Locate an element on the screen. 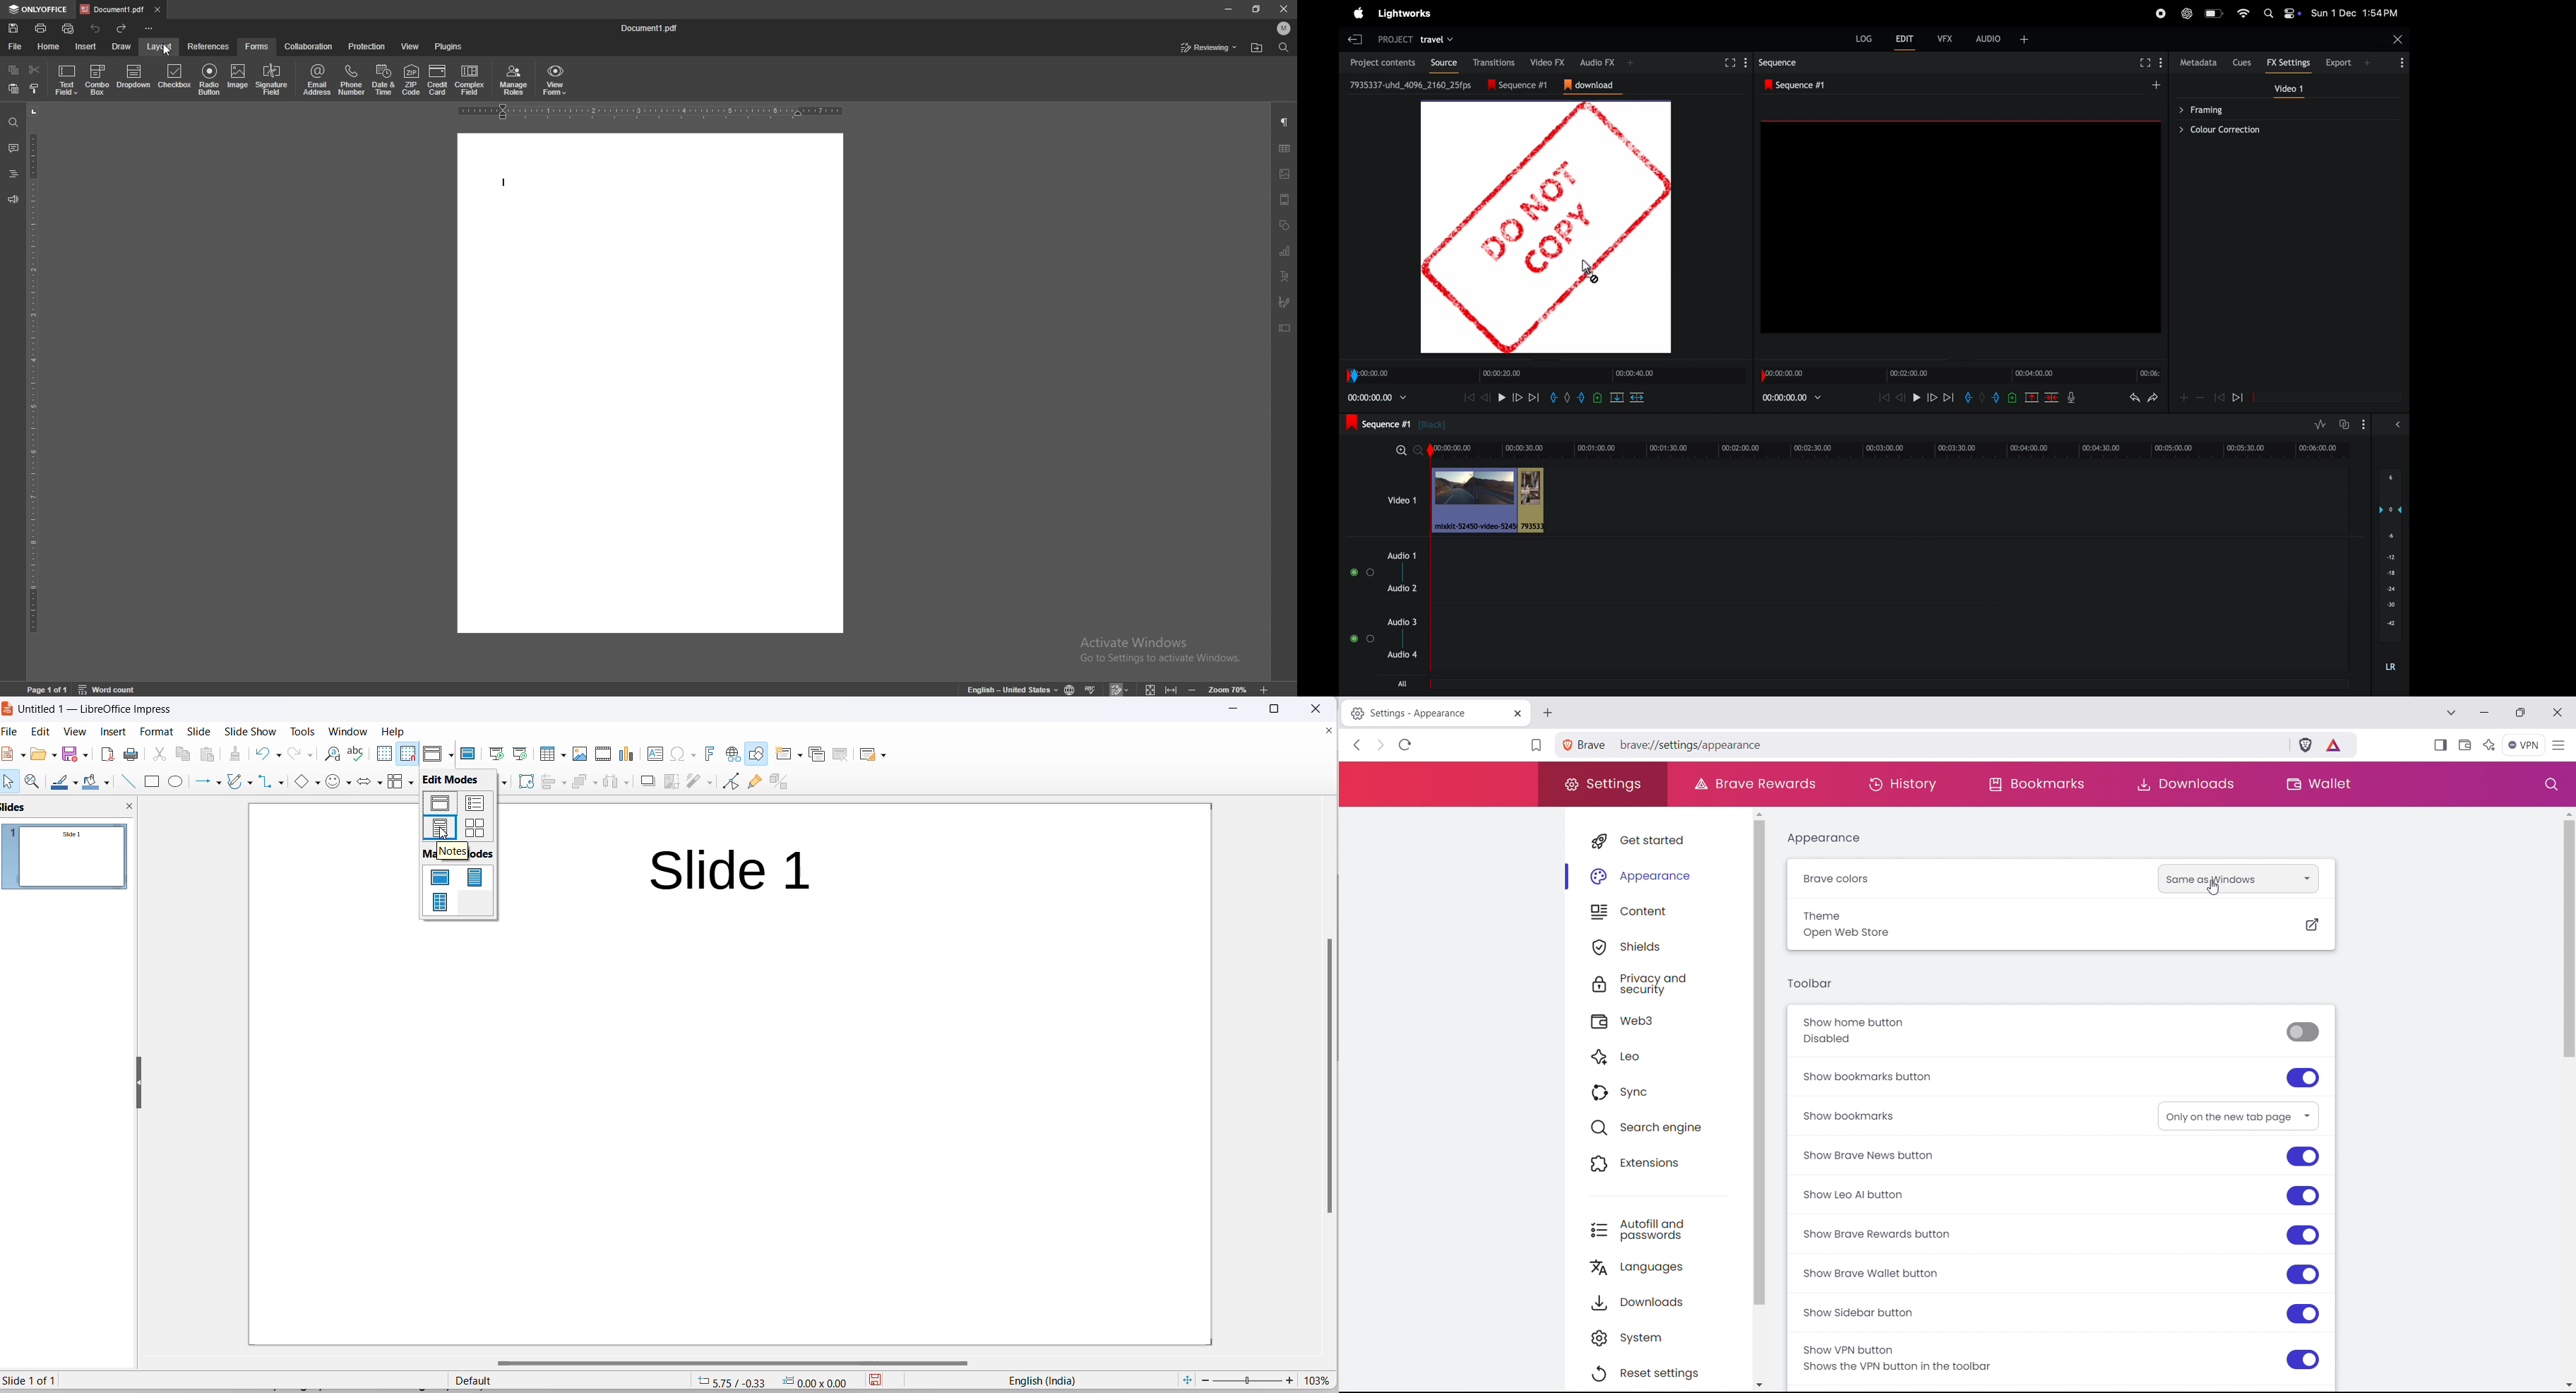  fit to width is located at coordinates (1173, 690).